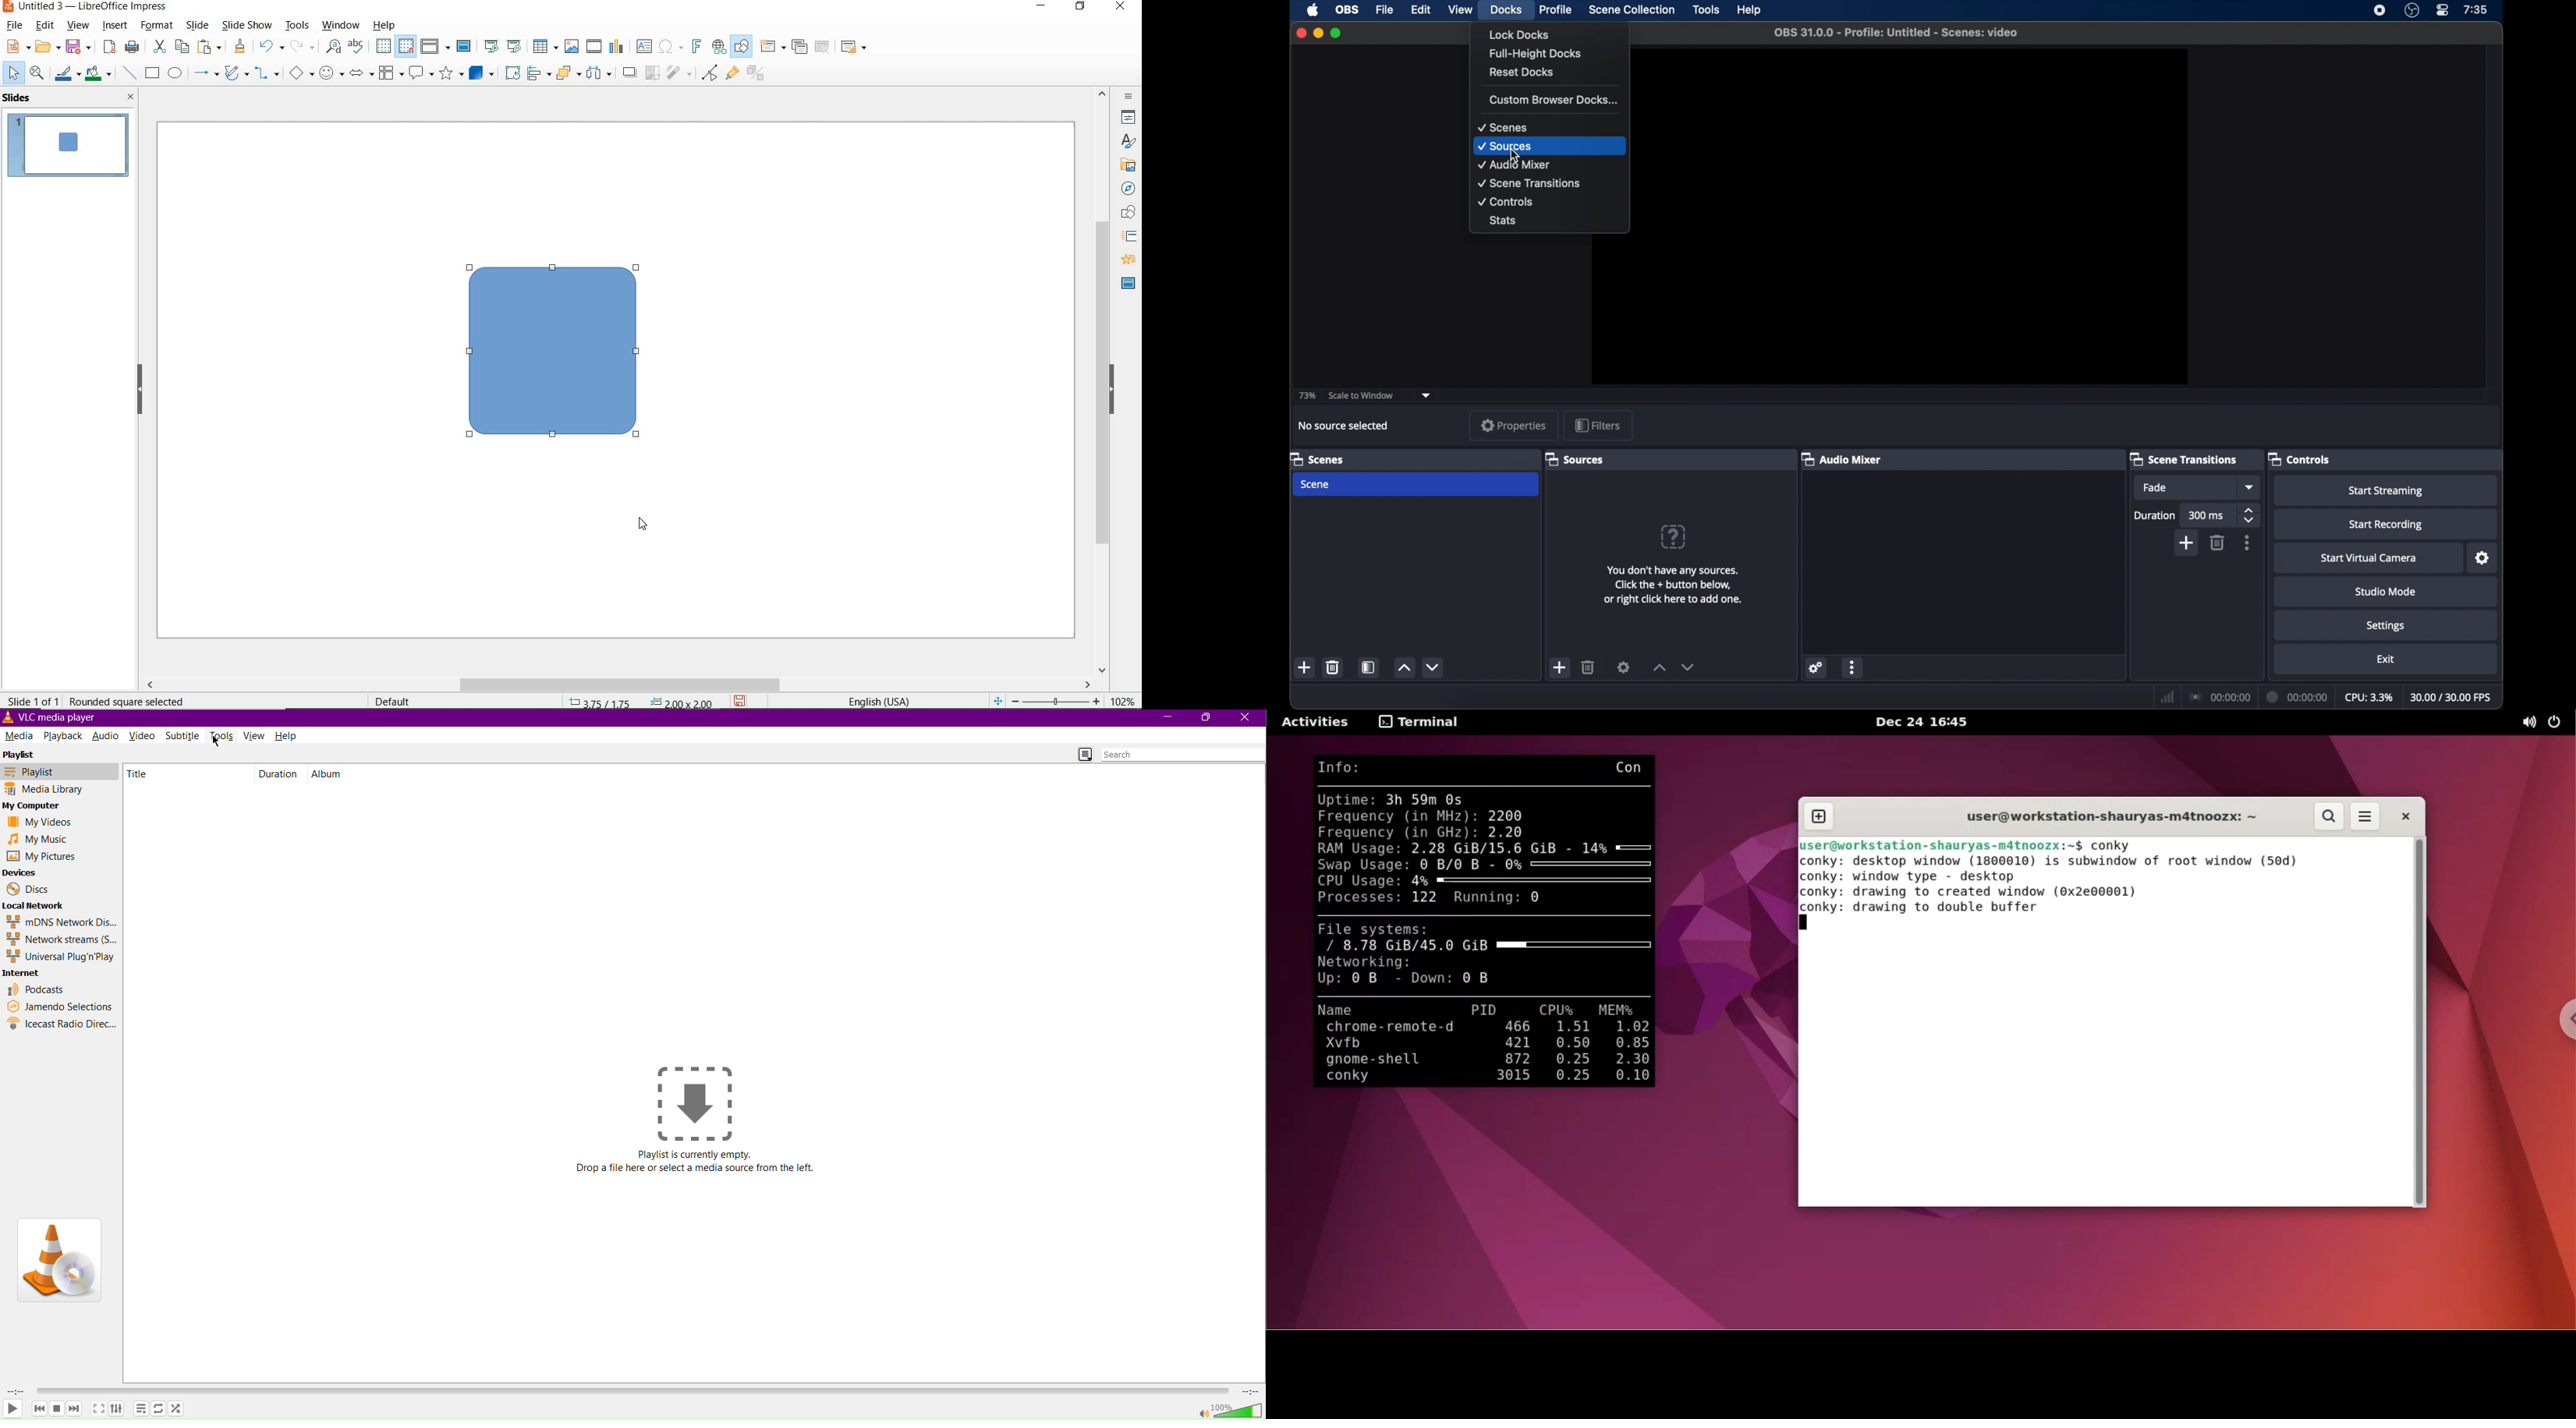  Describe the element at coordinates (1504, 146) in the screenshot. I see `sources` at that location.